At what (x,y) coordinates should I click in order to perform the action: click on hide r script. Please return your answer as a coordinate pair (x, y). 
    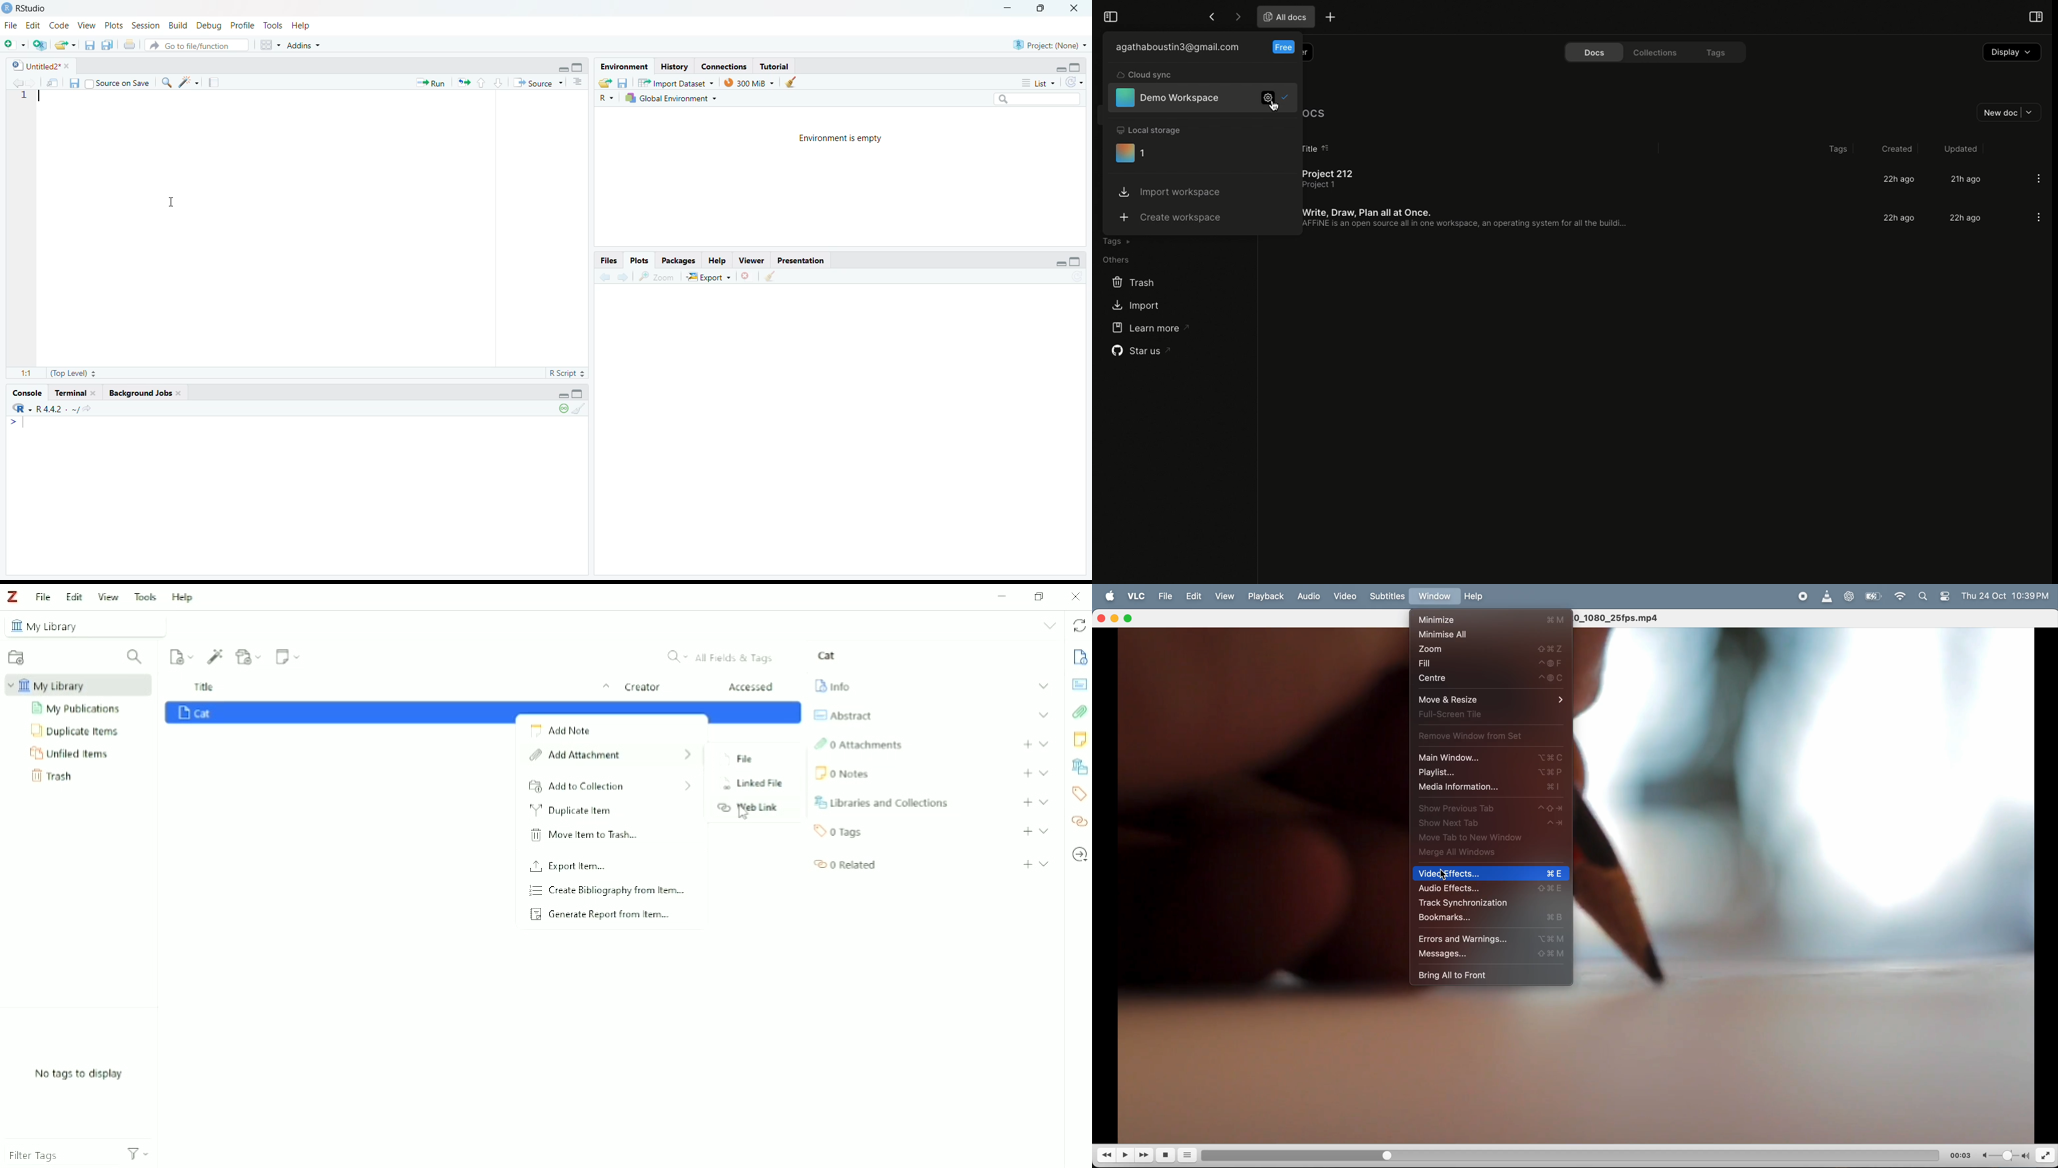
    Looking at the image, I should click on (561, 394).